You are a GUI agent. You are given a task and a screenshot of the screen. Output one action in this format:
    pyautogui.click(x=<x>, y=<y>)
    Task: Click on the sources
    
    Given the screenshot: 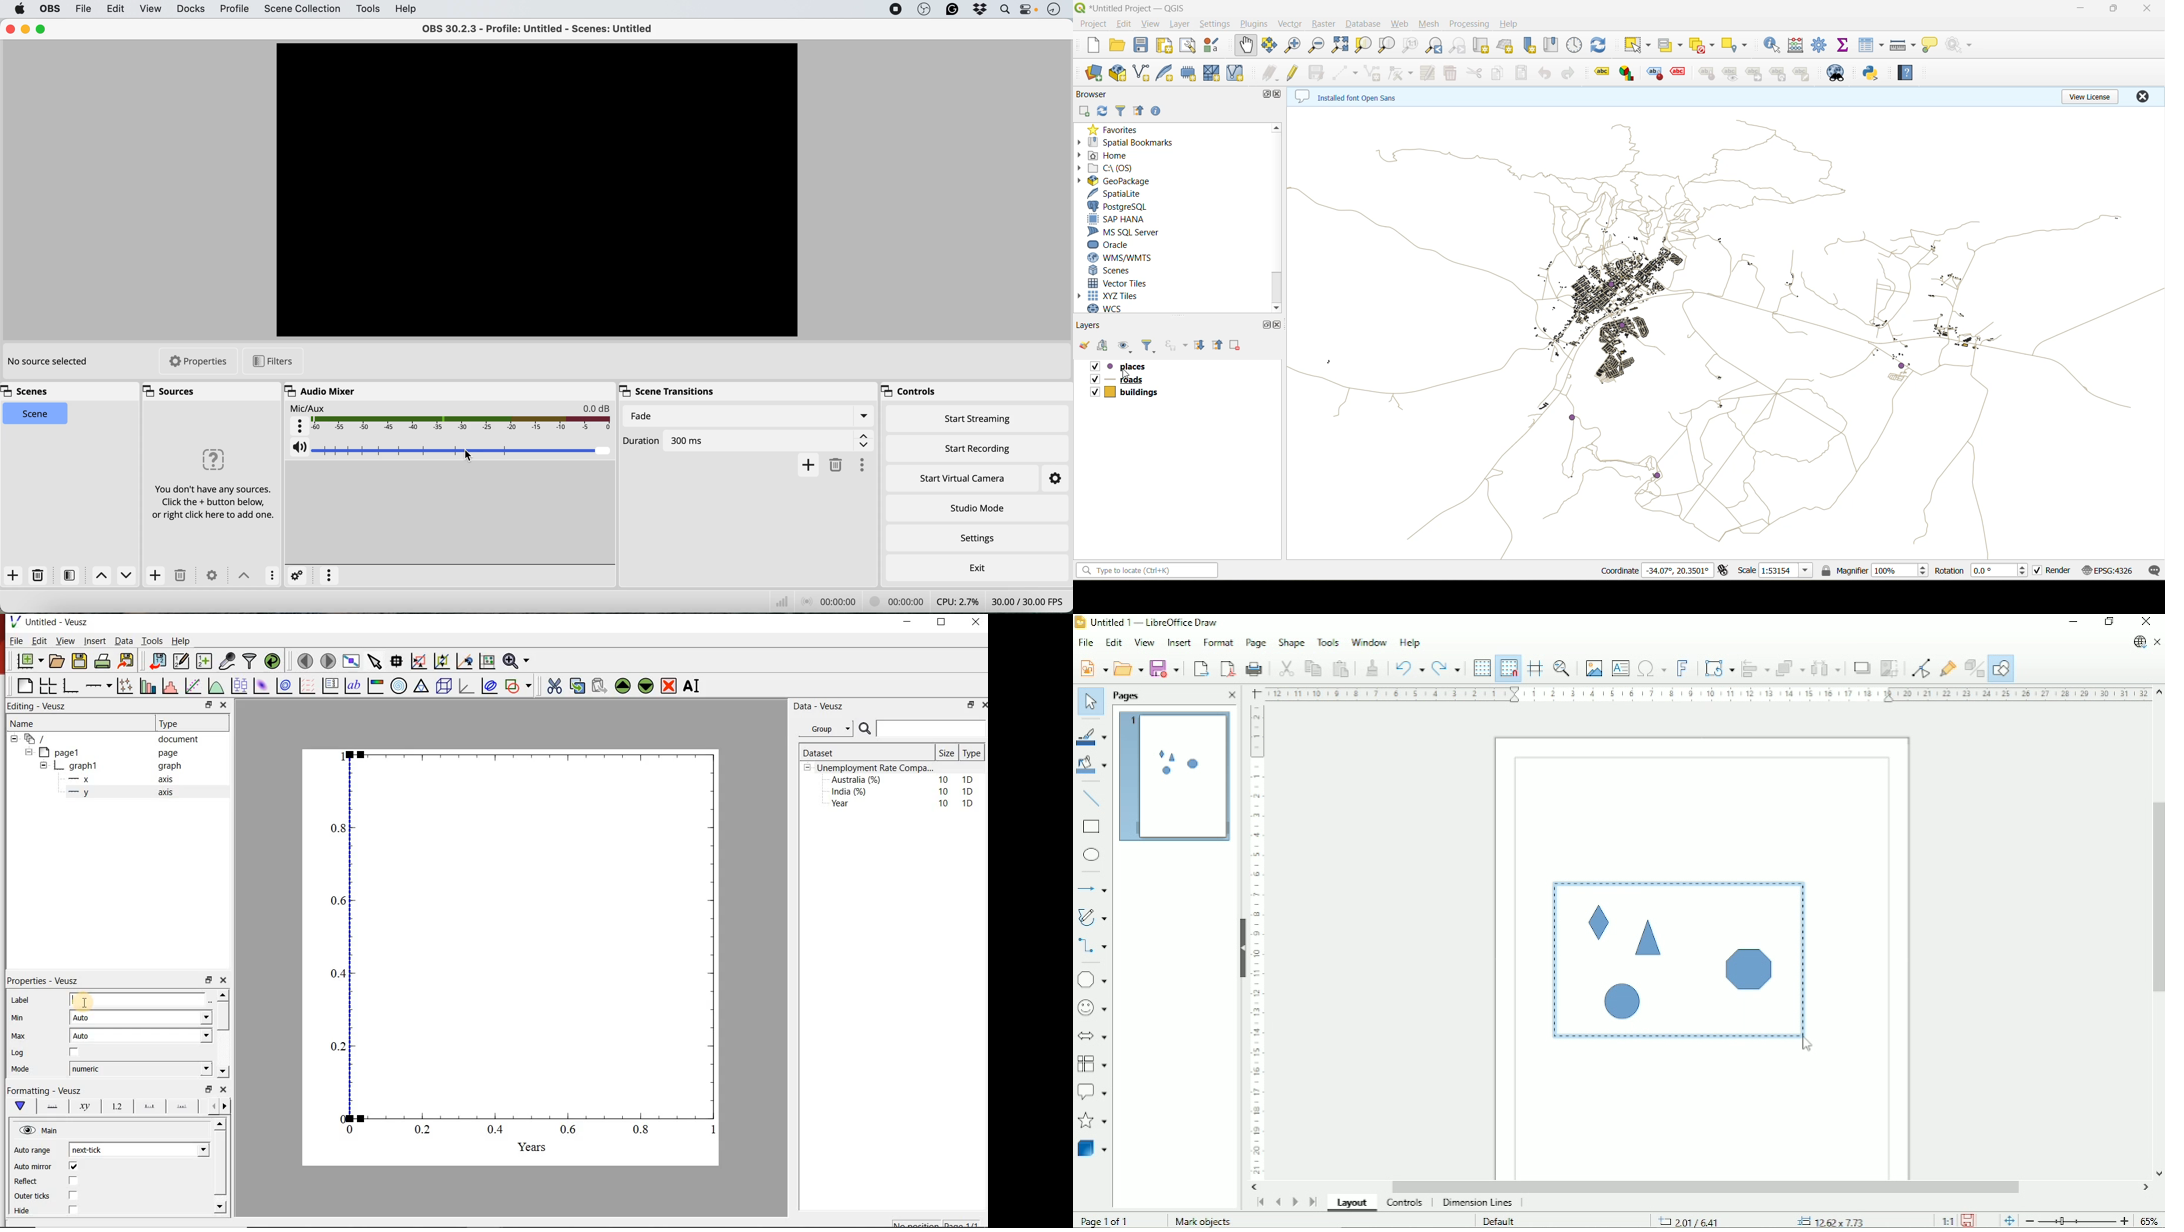 What is the action you would take?
    pyautogui.click(x=169, y=390)
    